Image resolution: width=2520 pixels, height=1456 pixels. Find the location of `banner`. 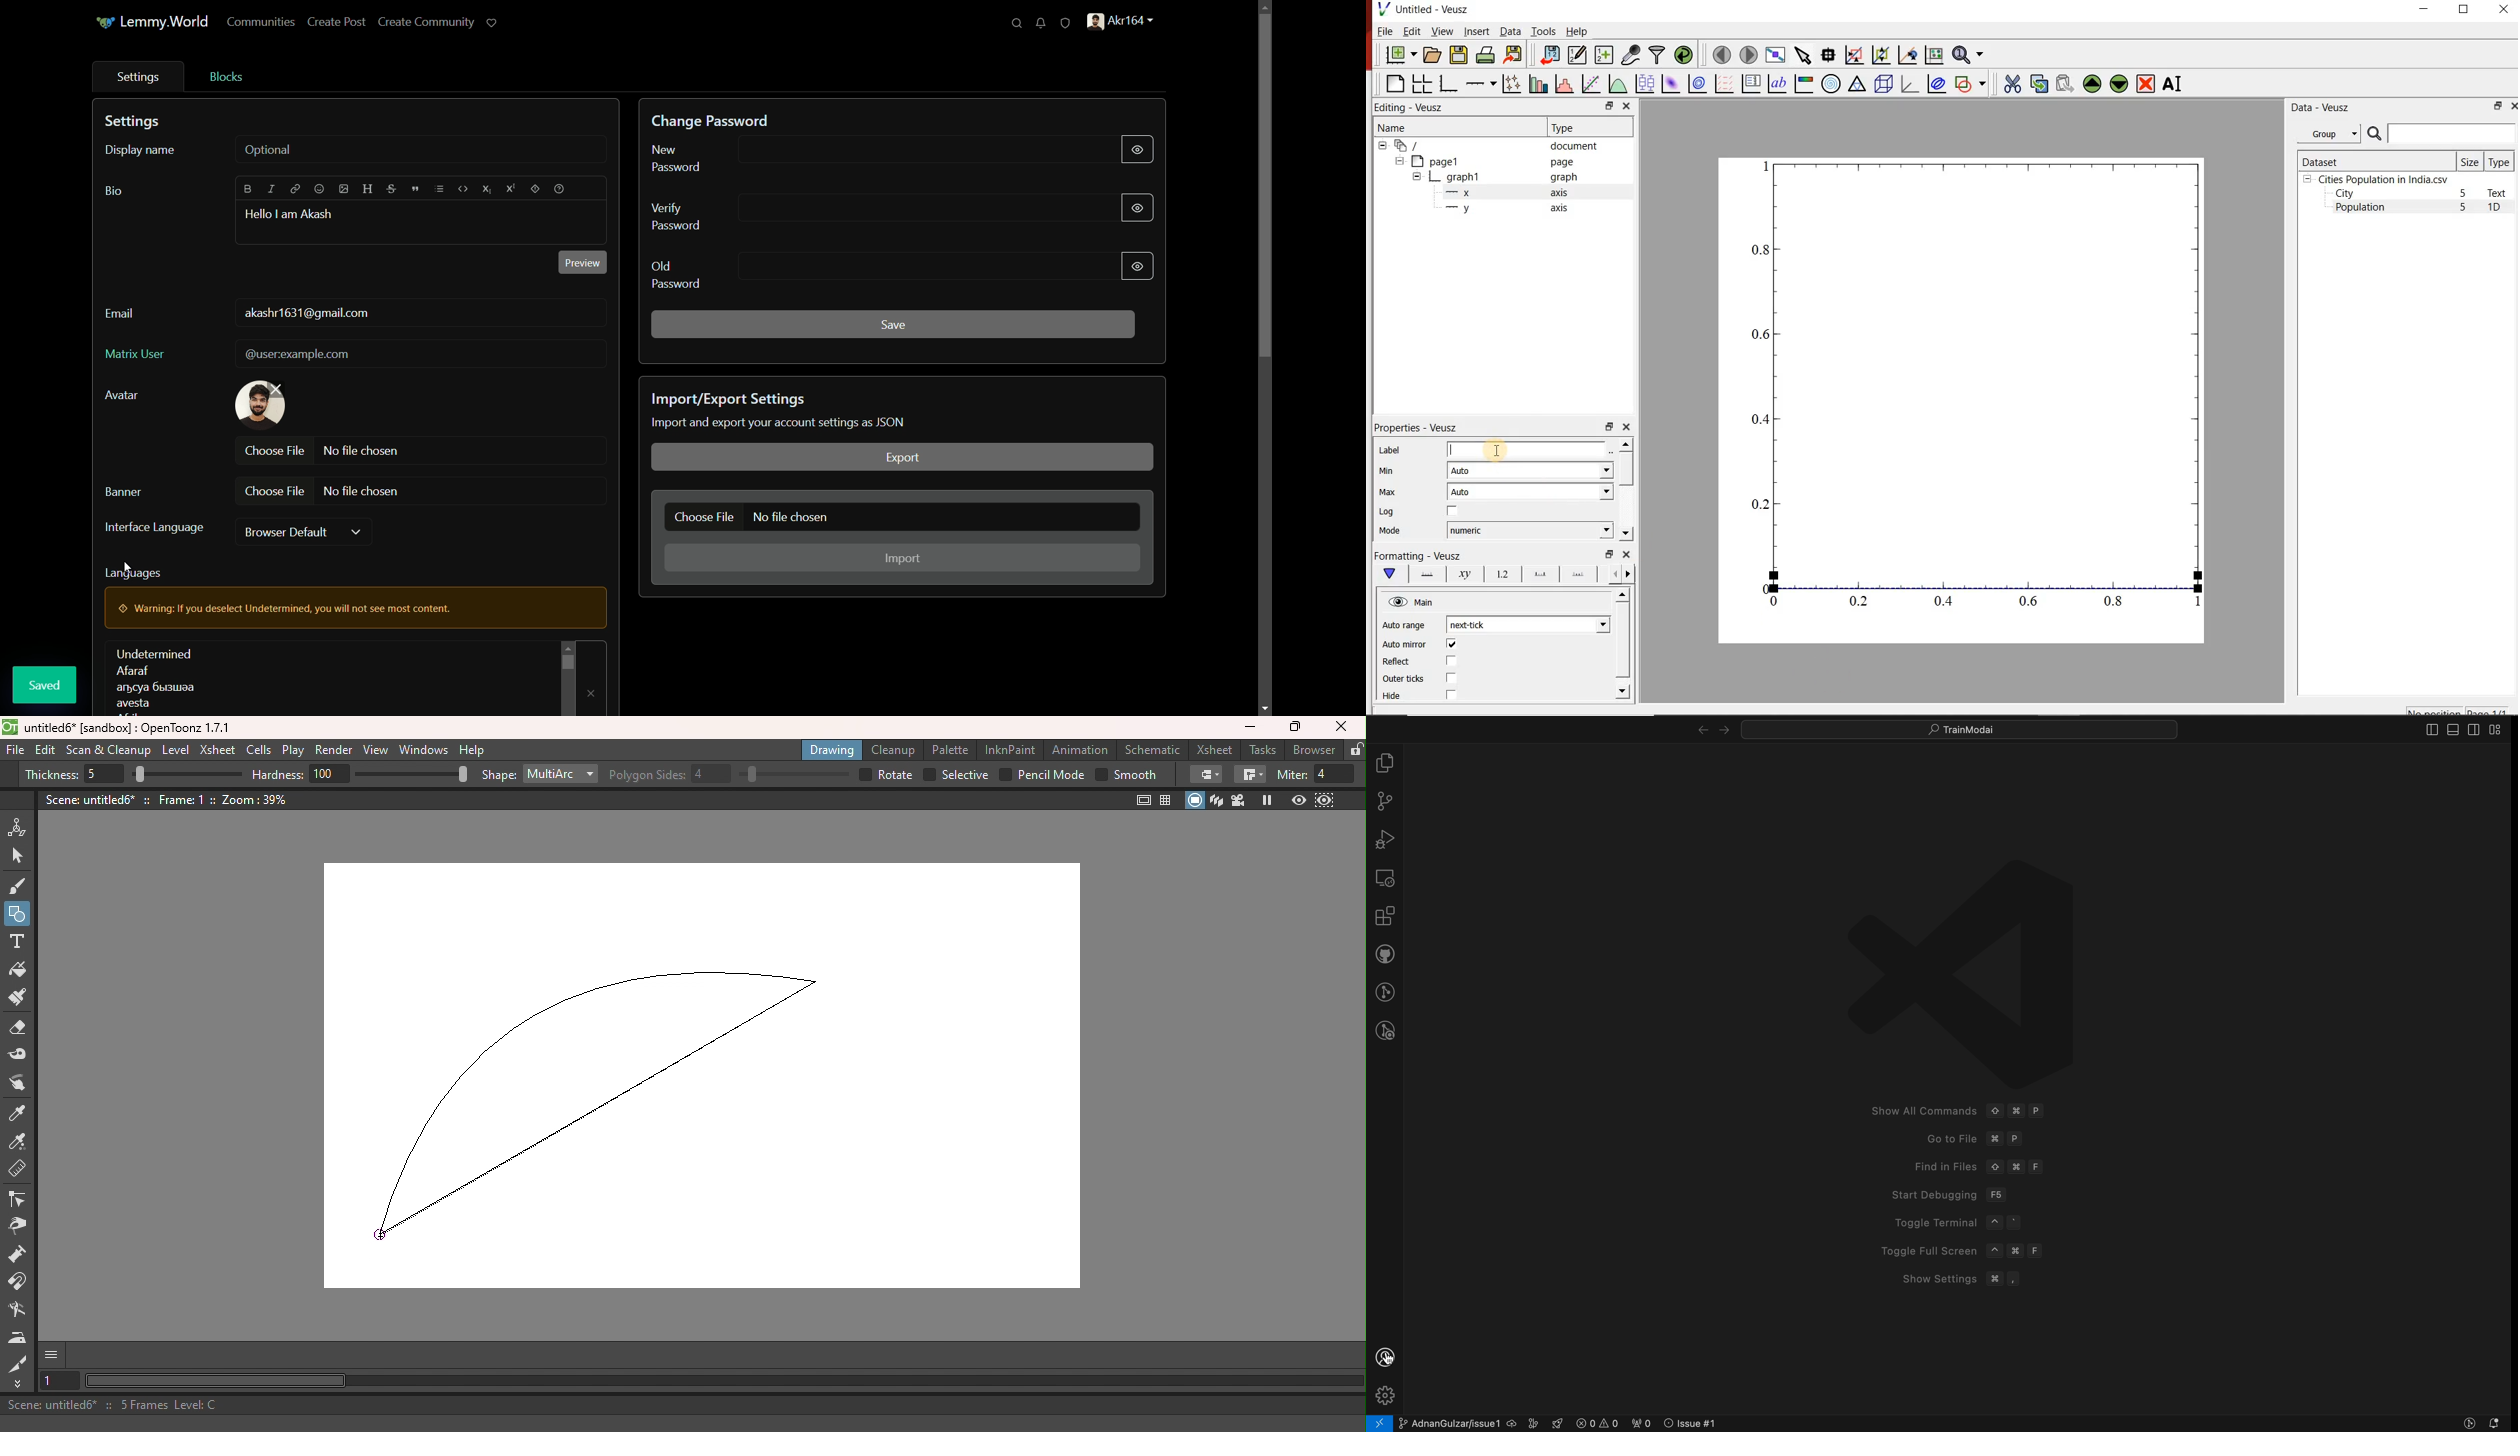

banner is located at coordinates (123, 492).